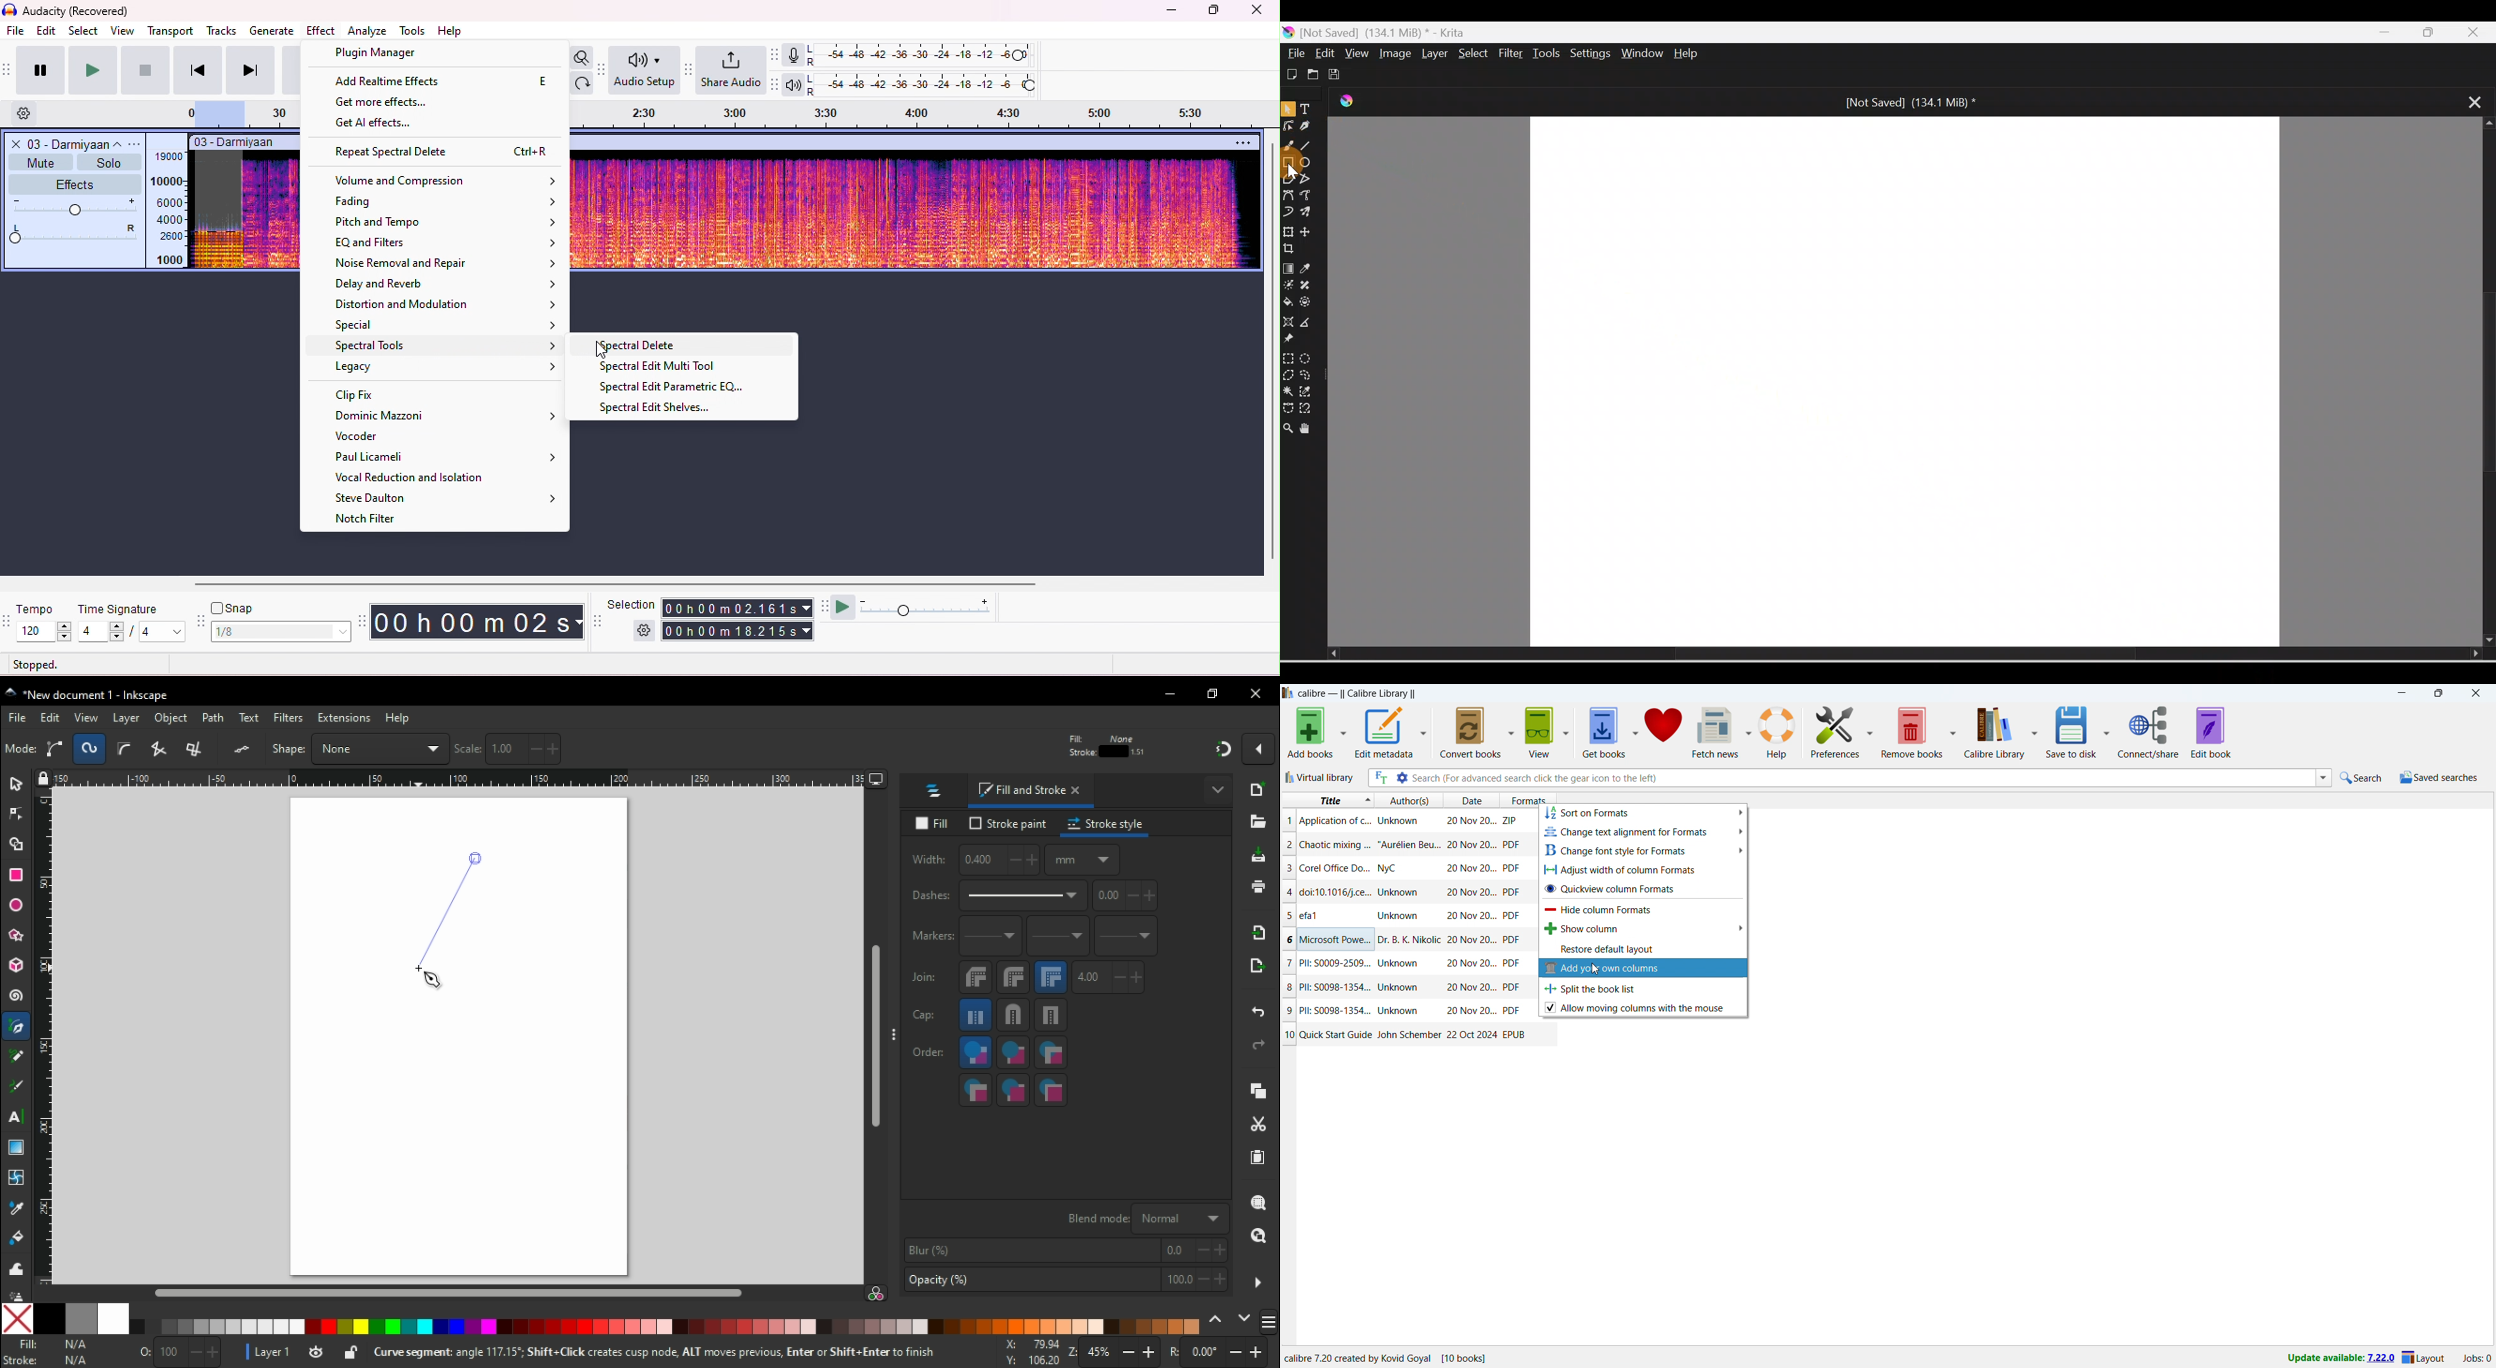 This screenshot has width=2520, height=1372. What do you see at coordinates (1256, 1016) in the screenshot?
I see `undo` at bounding box center [1256, 1016].